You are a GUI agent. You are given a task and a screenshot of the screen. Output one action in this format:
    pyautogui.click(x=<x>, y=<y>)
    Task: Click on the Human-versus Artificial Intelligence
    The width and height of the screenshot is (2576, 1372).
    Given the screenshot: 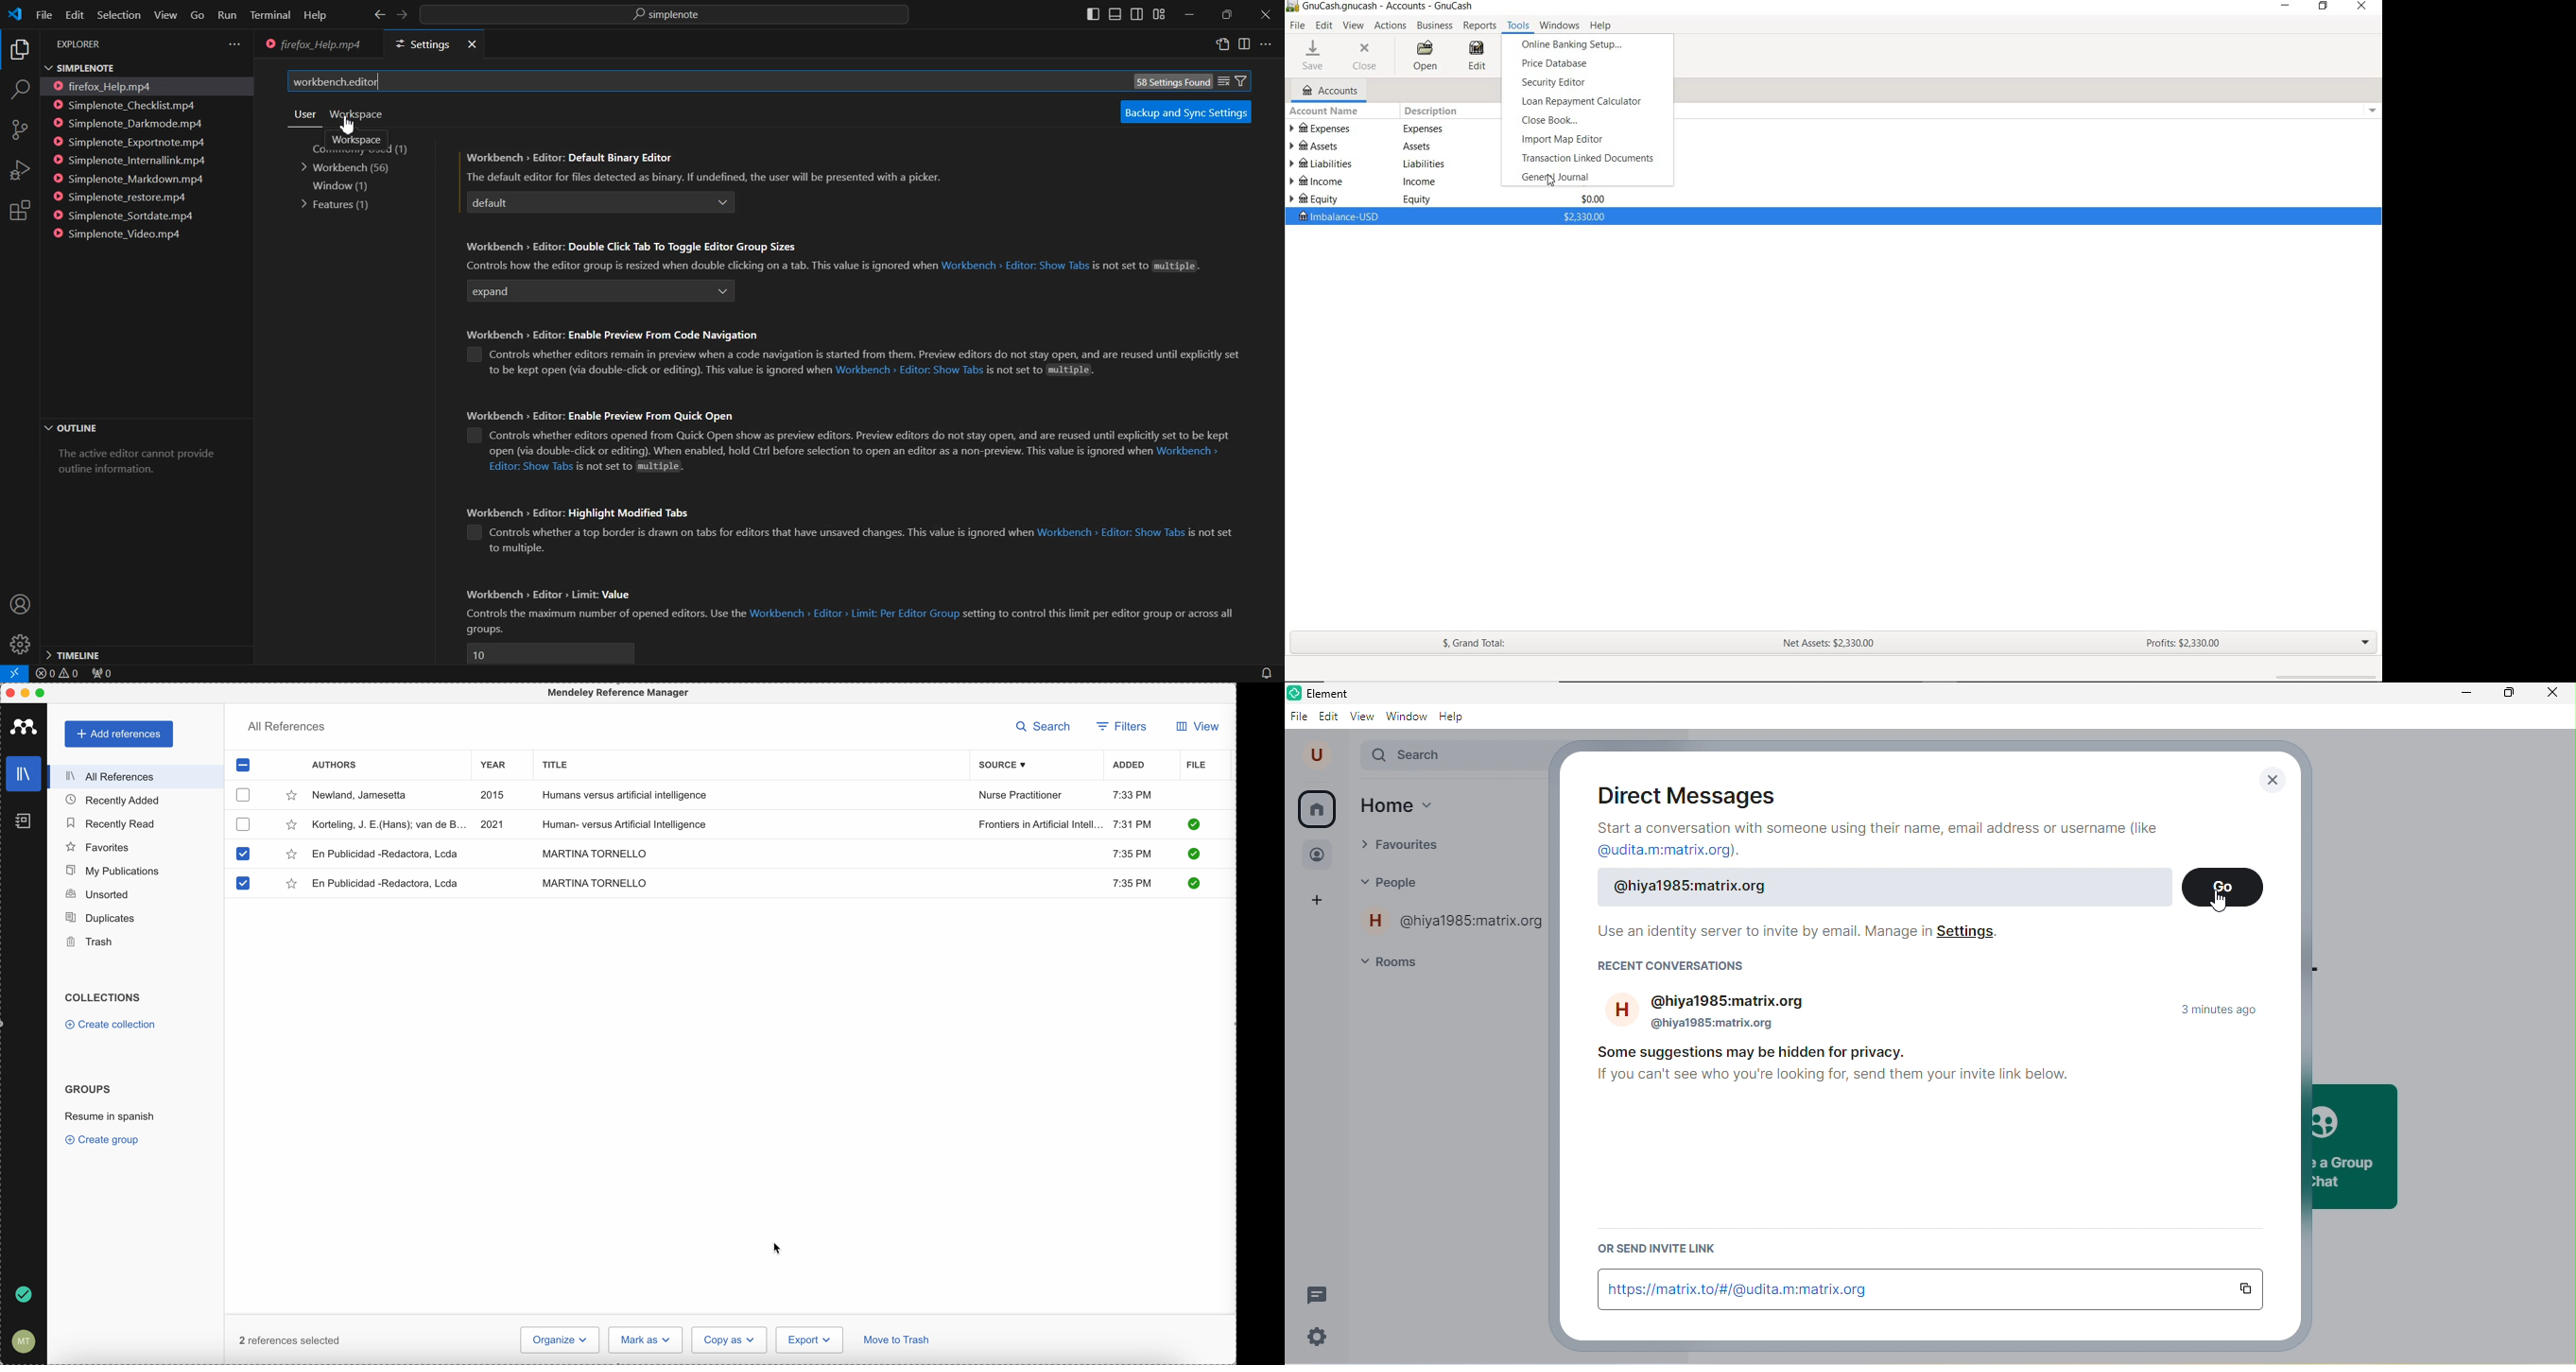 What is the action you would take?
    pyautogui.click(x=633, y=823)
    